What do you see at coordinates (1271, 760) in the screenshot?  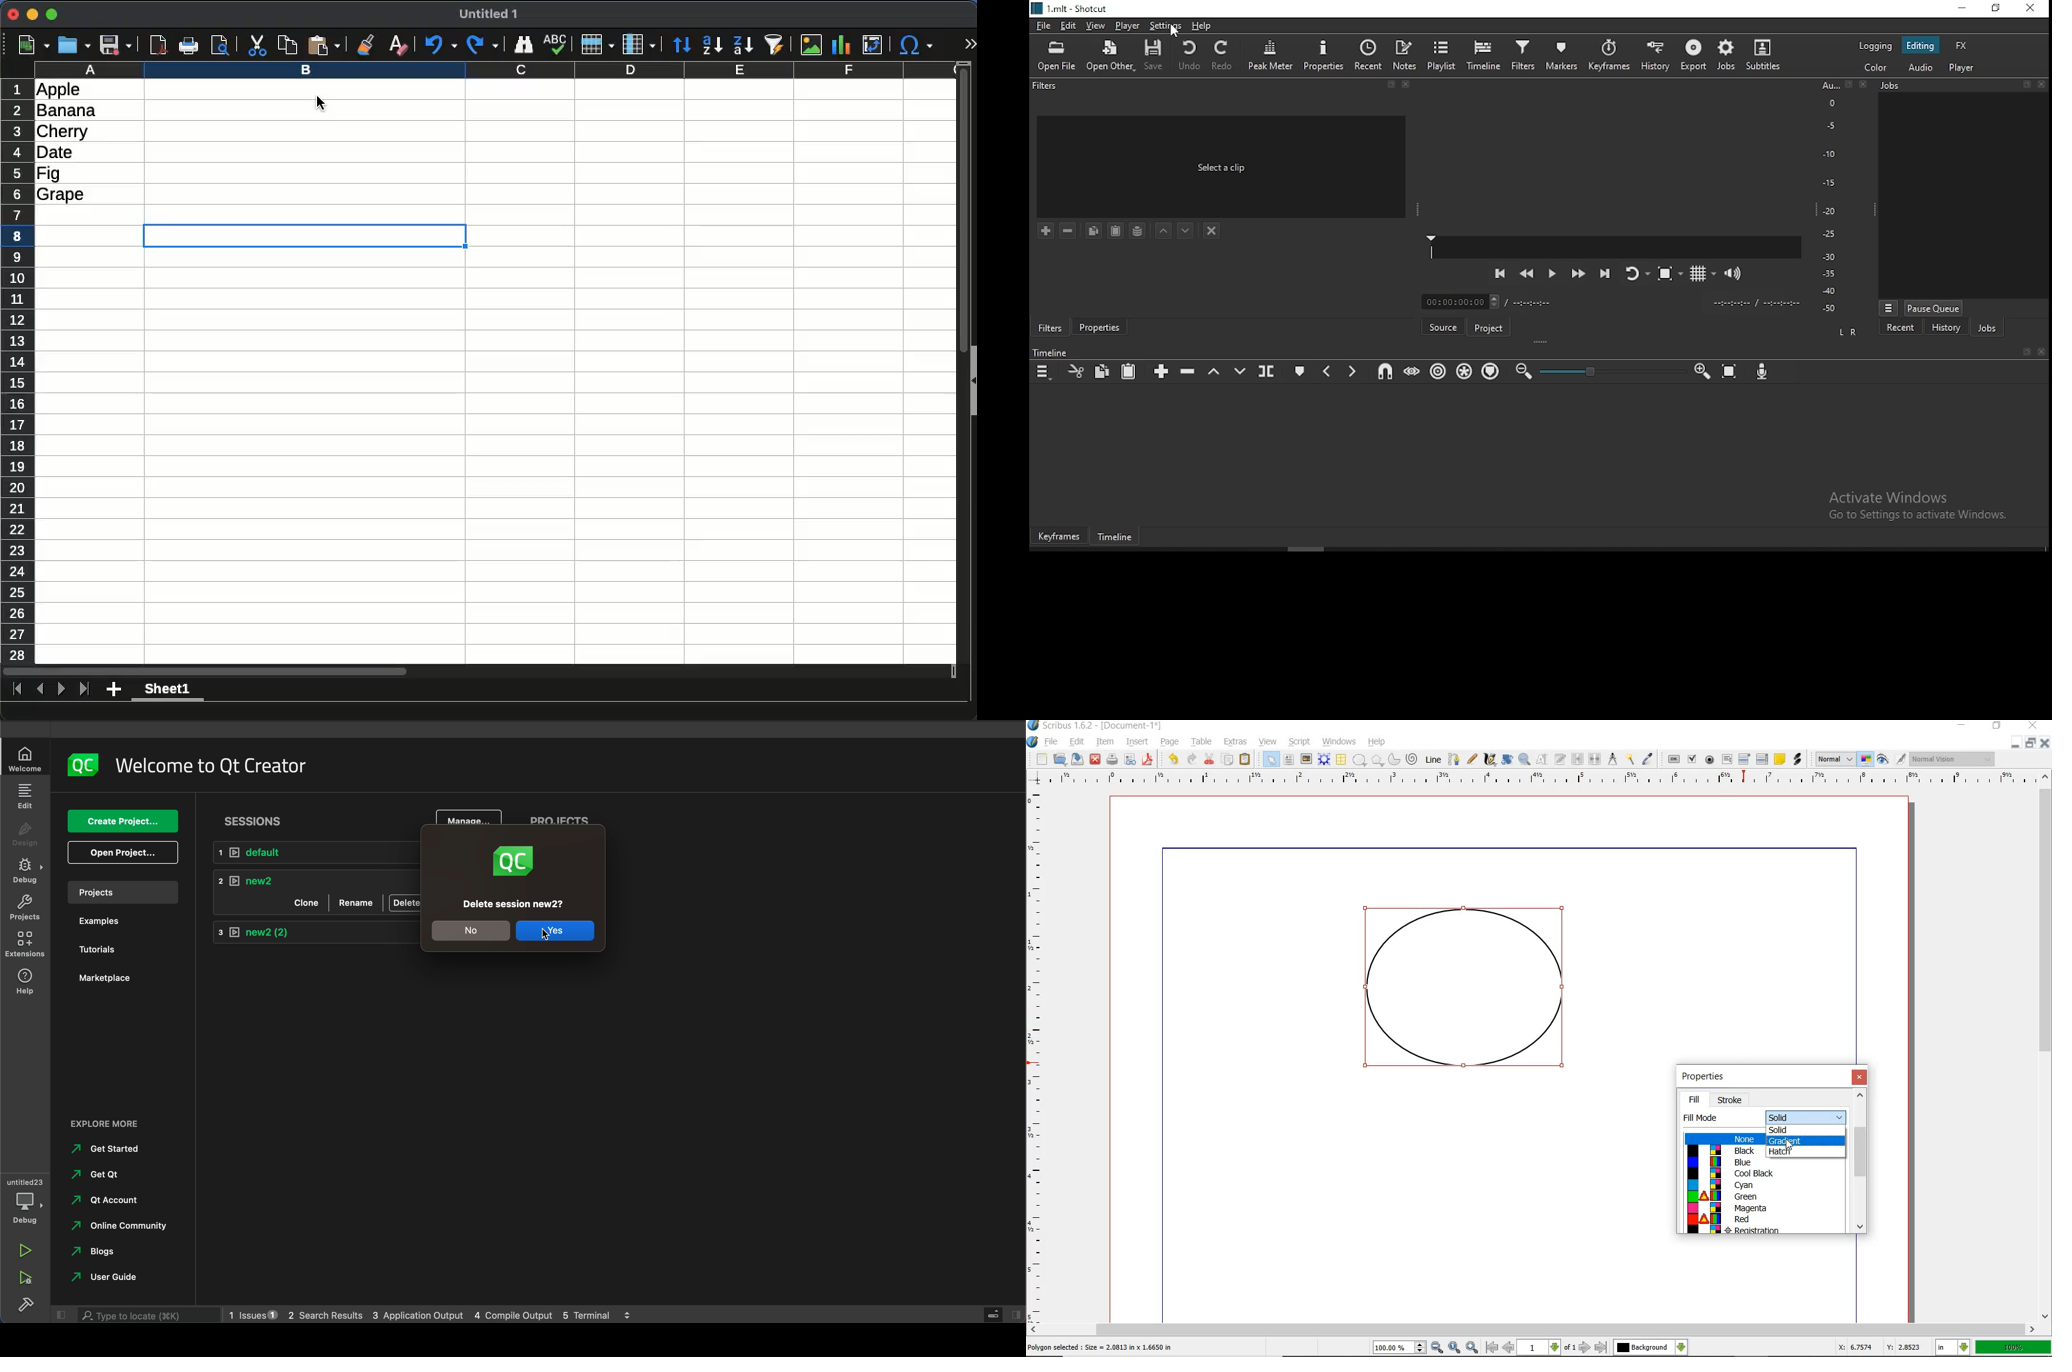 I see `SELECT` at bounding box center [1271, 760].